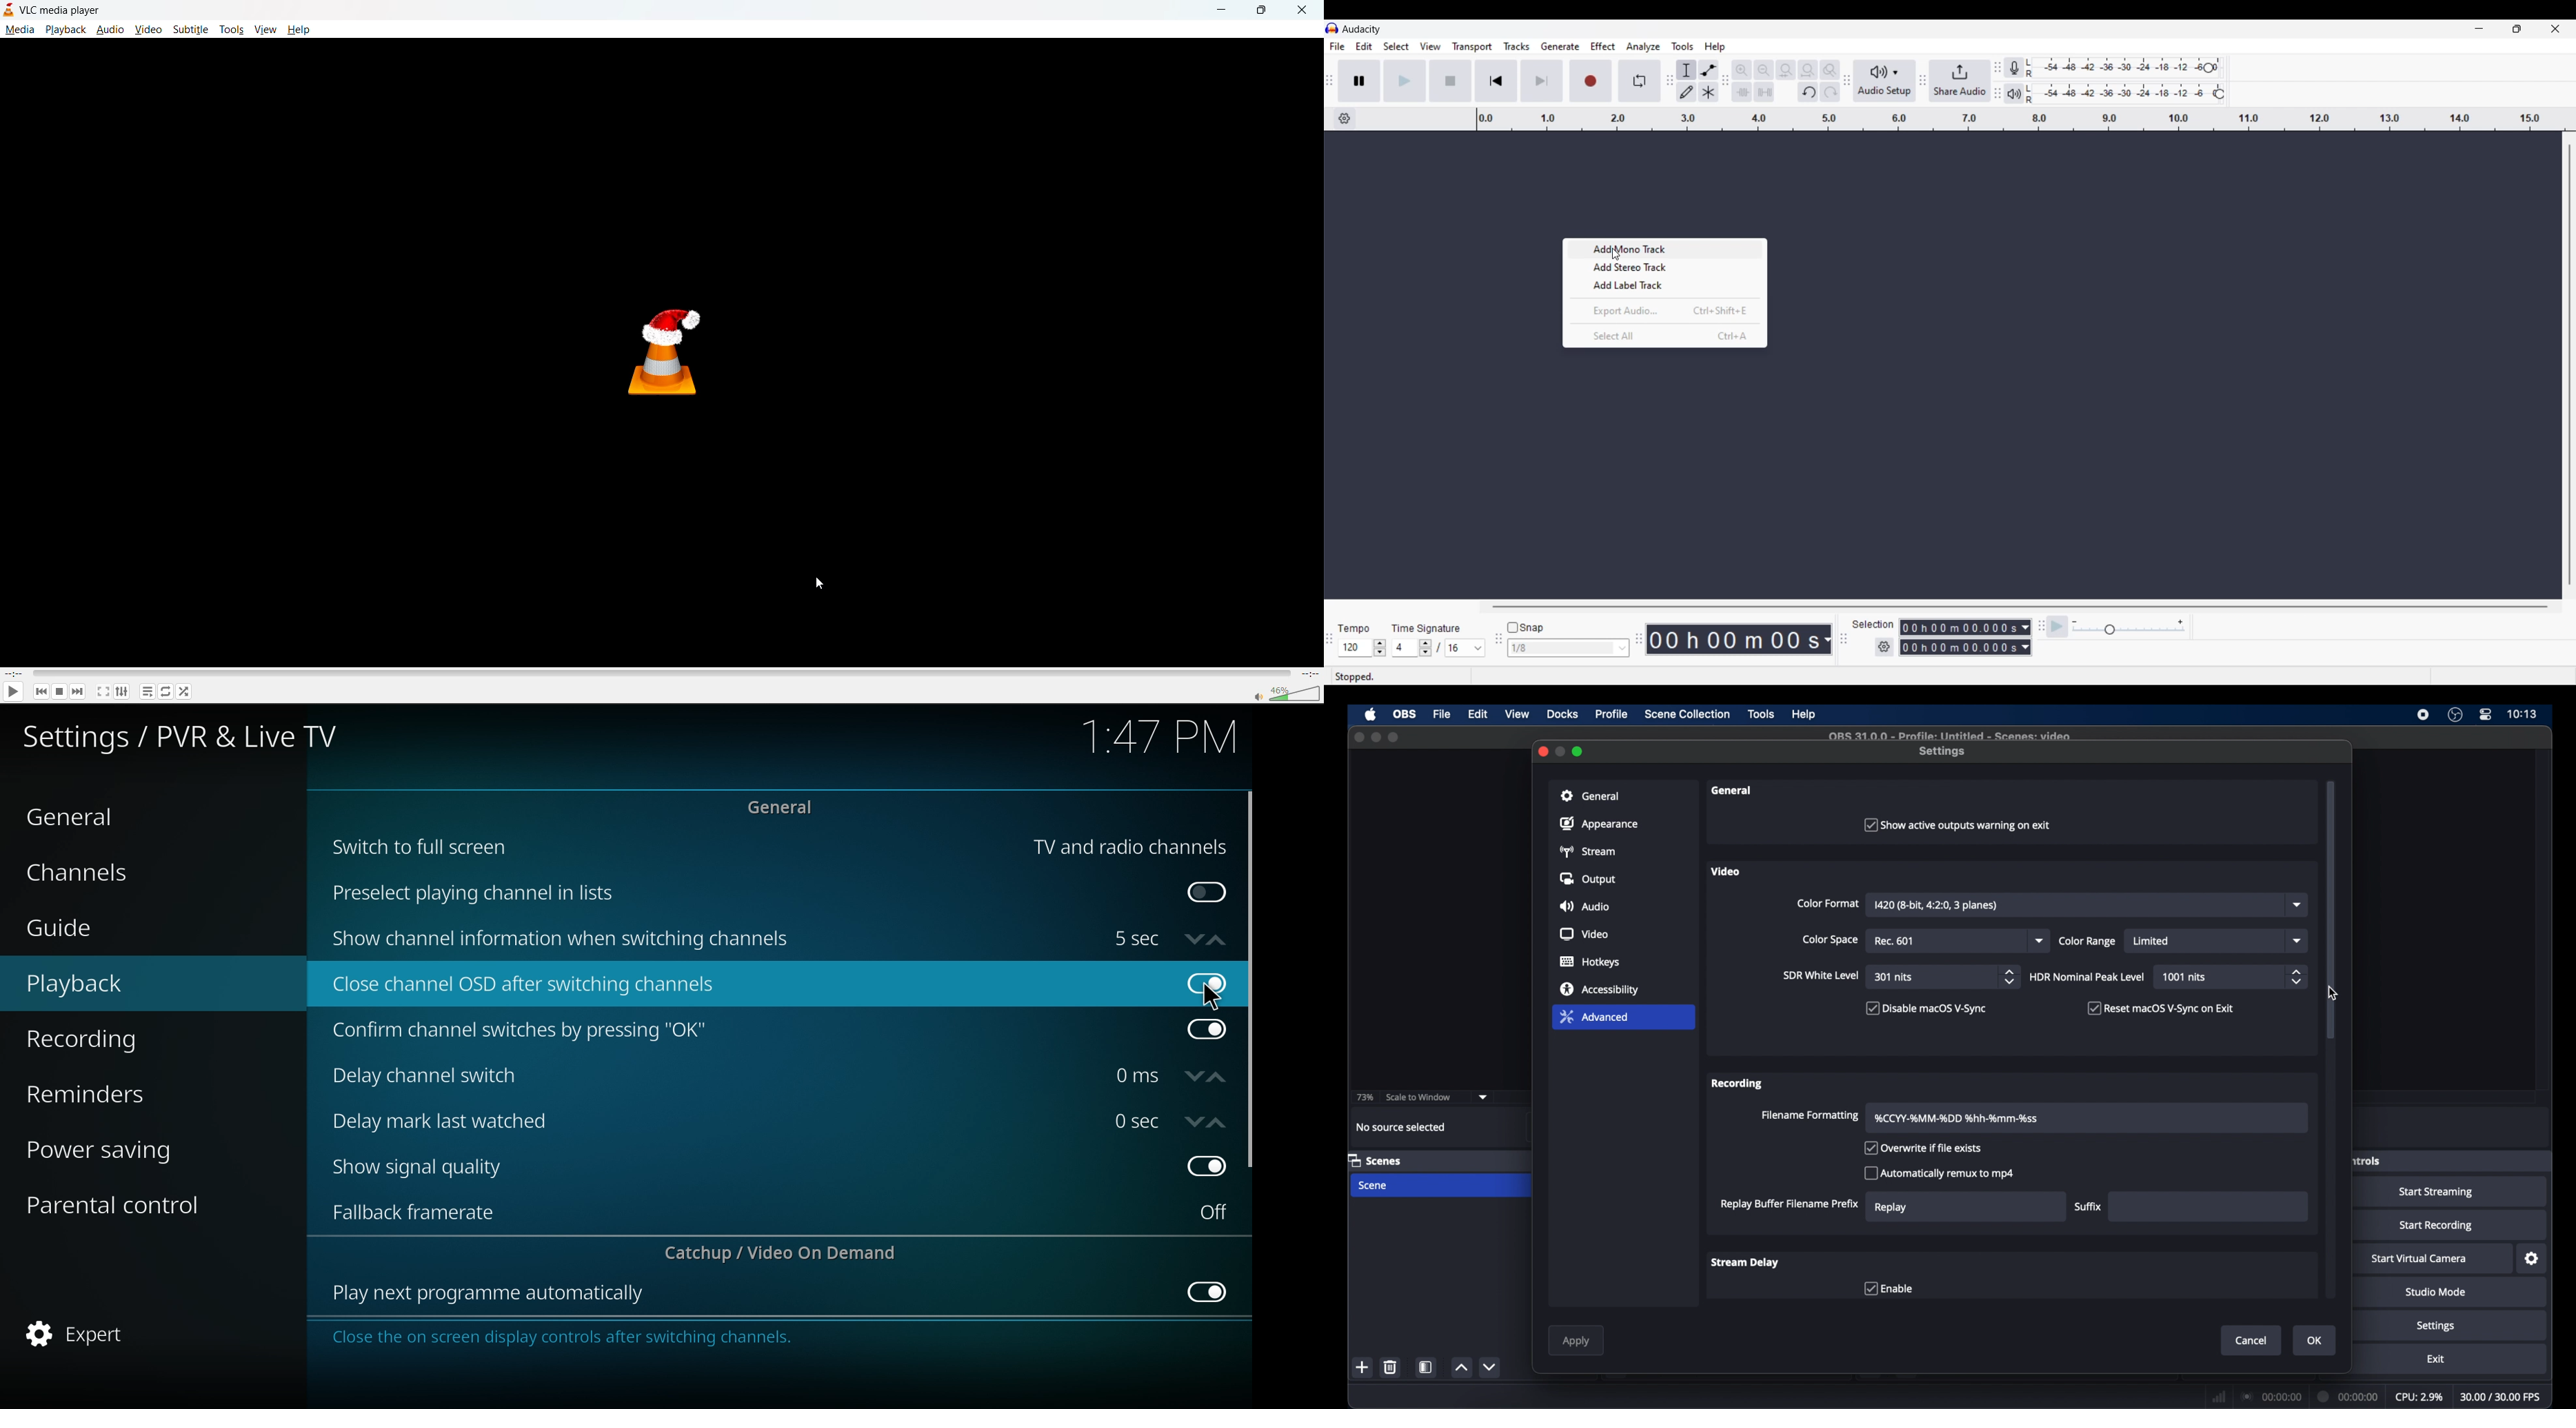 This screenshot has height=1428, width=2576. I want to click on Increase playback speed to maximum , so click(2181, 622).